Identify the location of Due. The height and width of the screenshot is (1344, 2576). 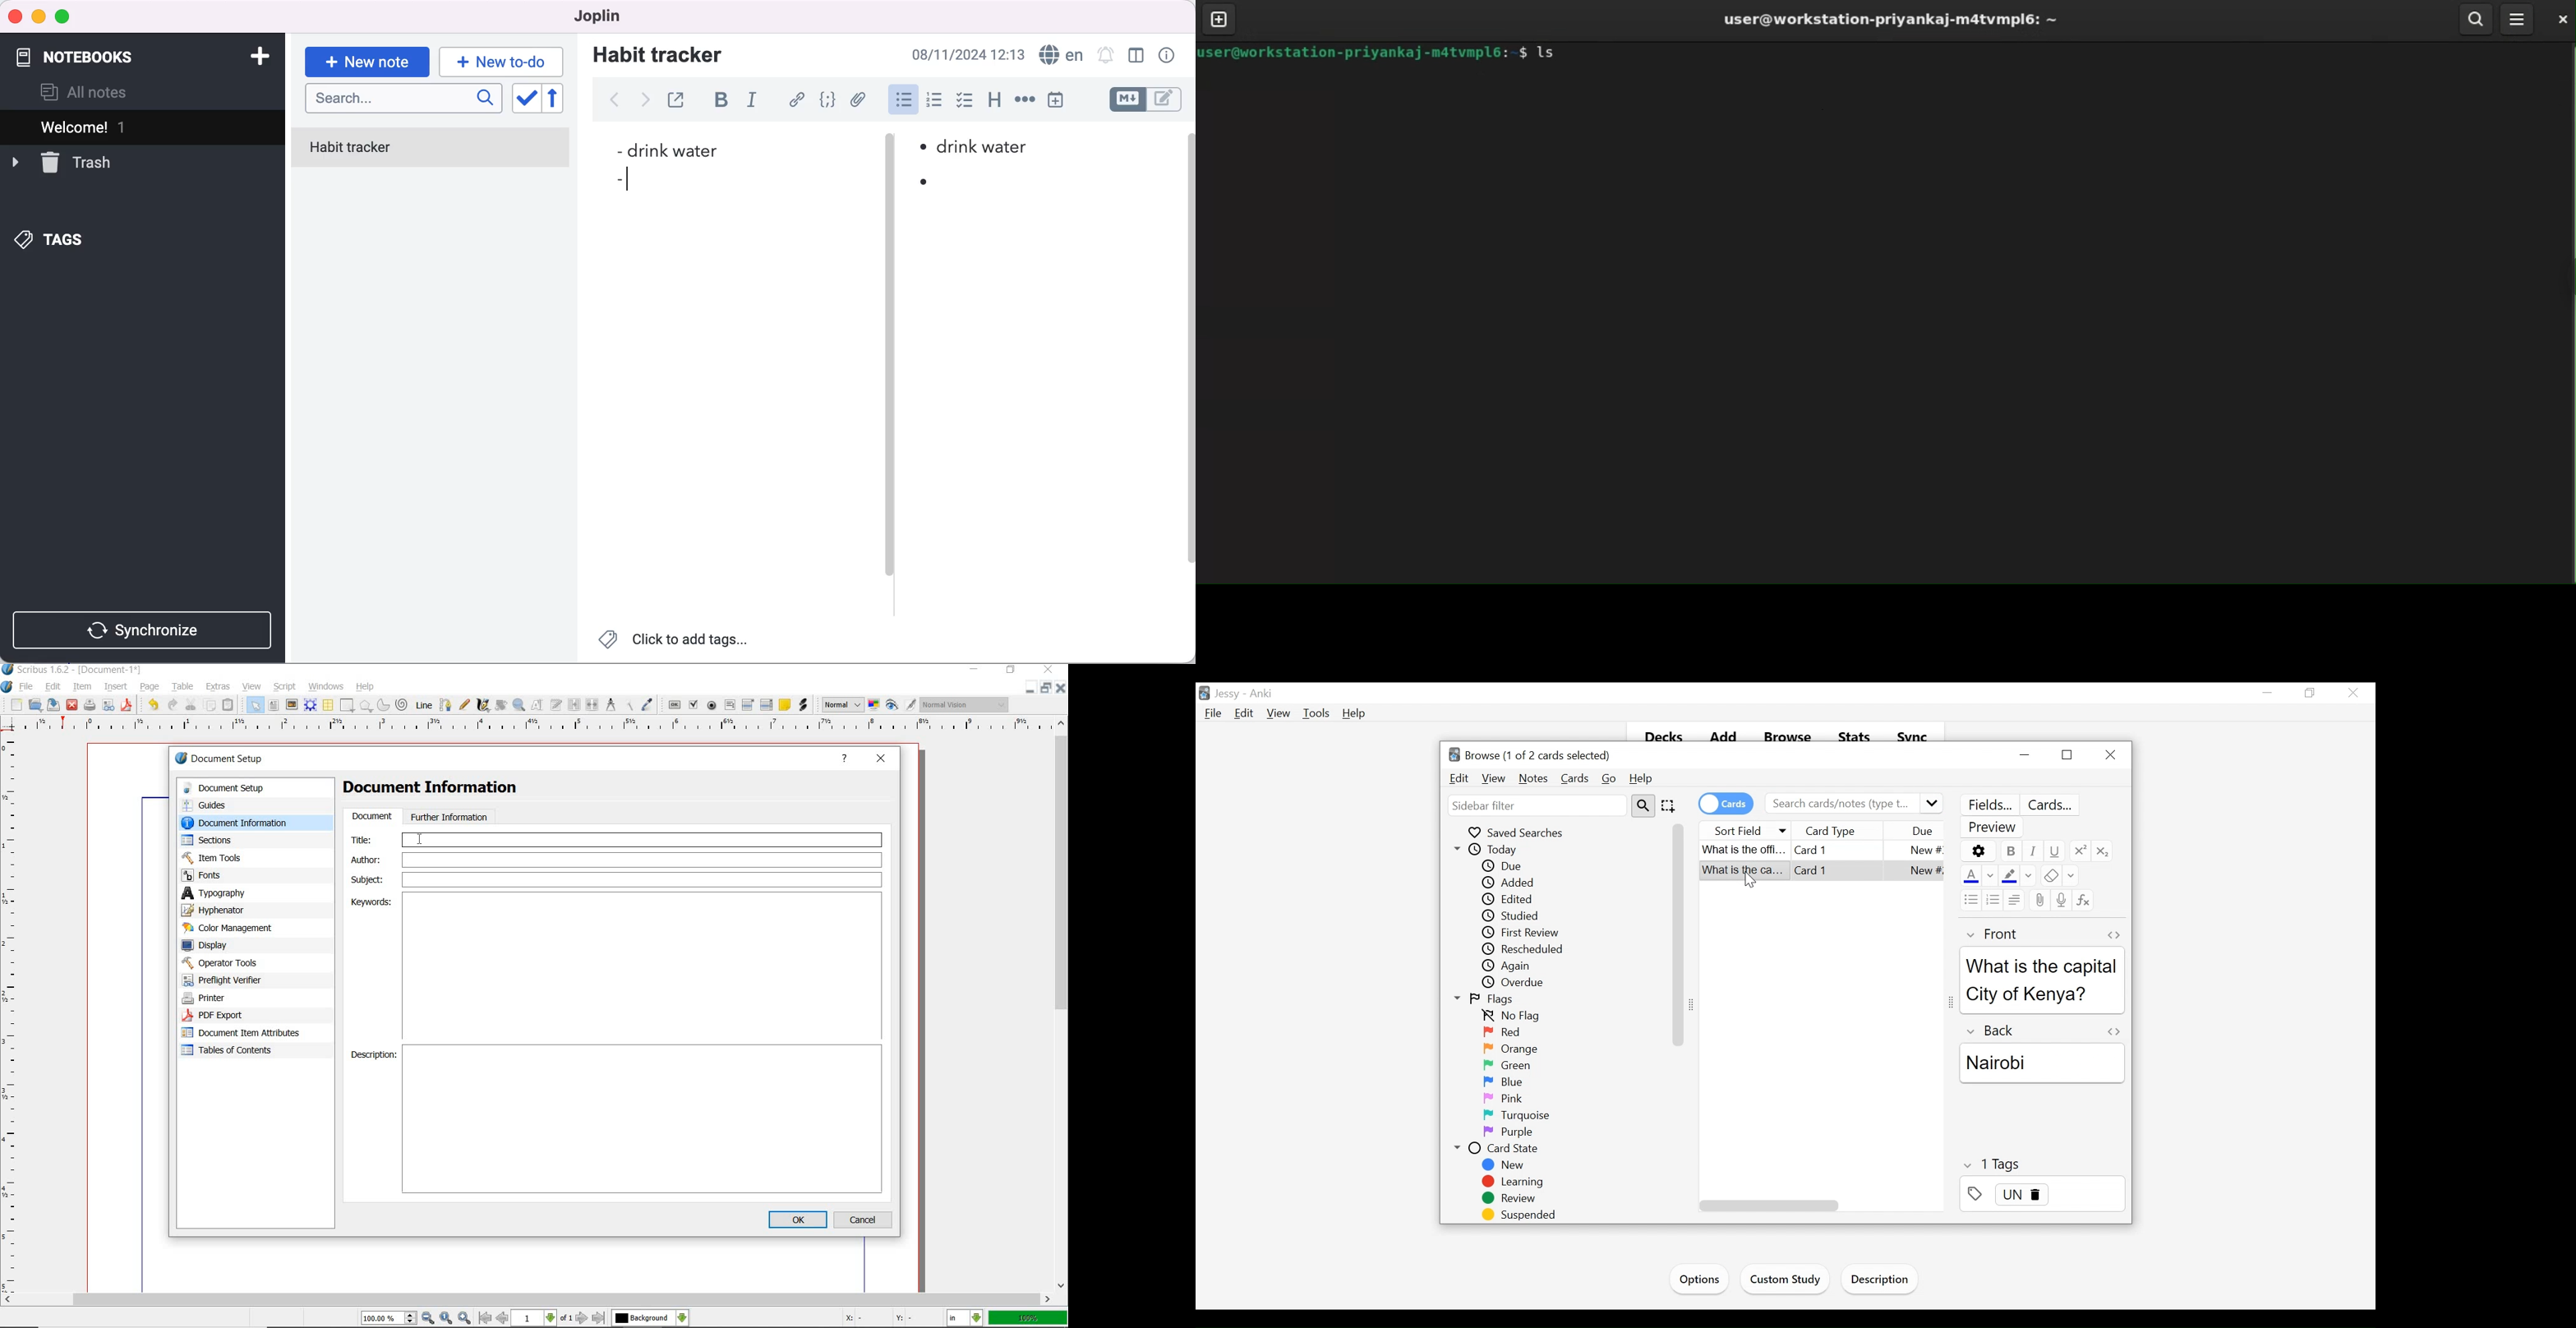
(1922, 831).